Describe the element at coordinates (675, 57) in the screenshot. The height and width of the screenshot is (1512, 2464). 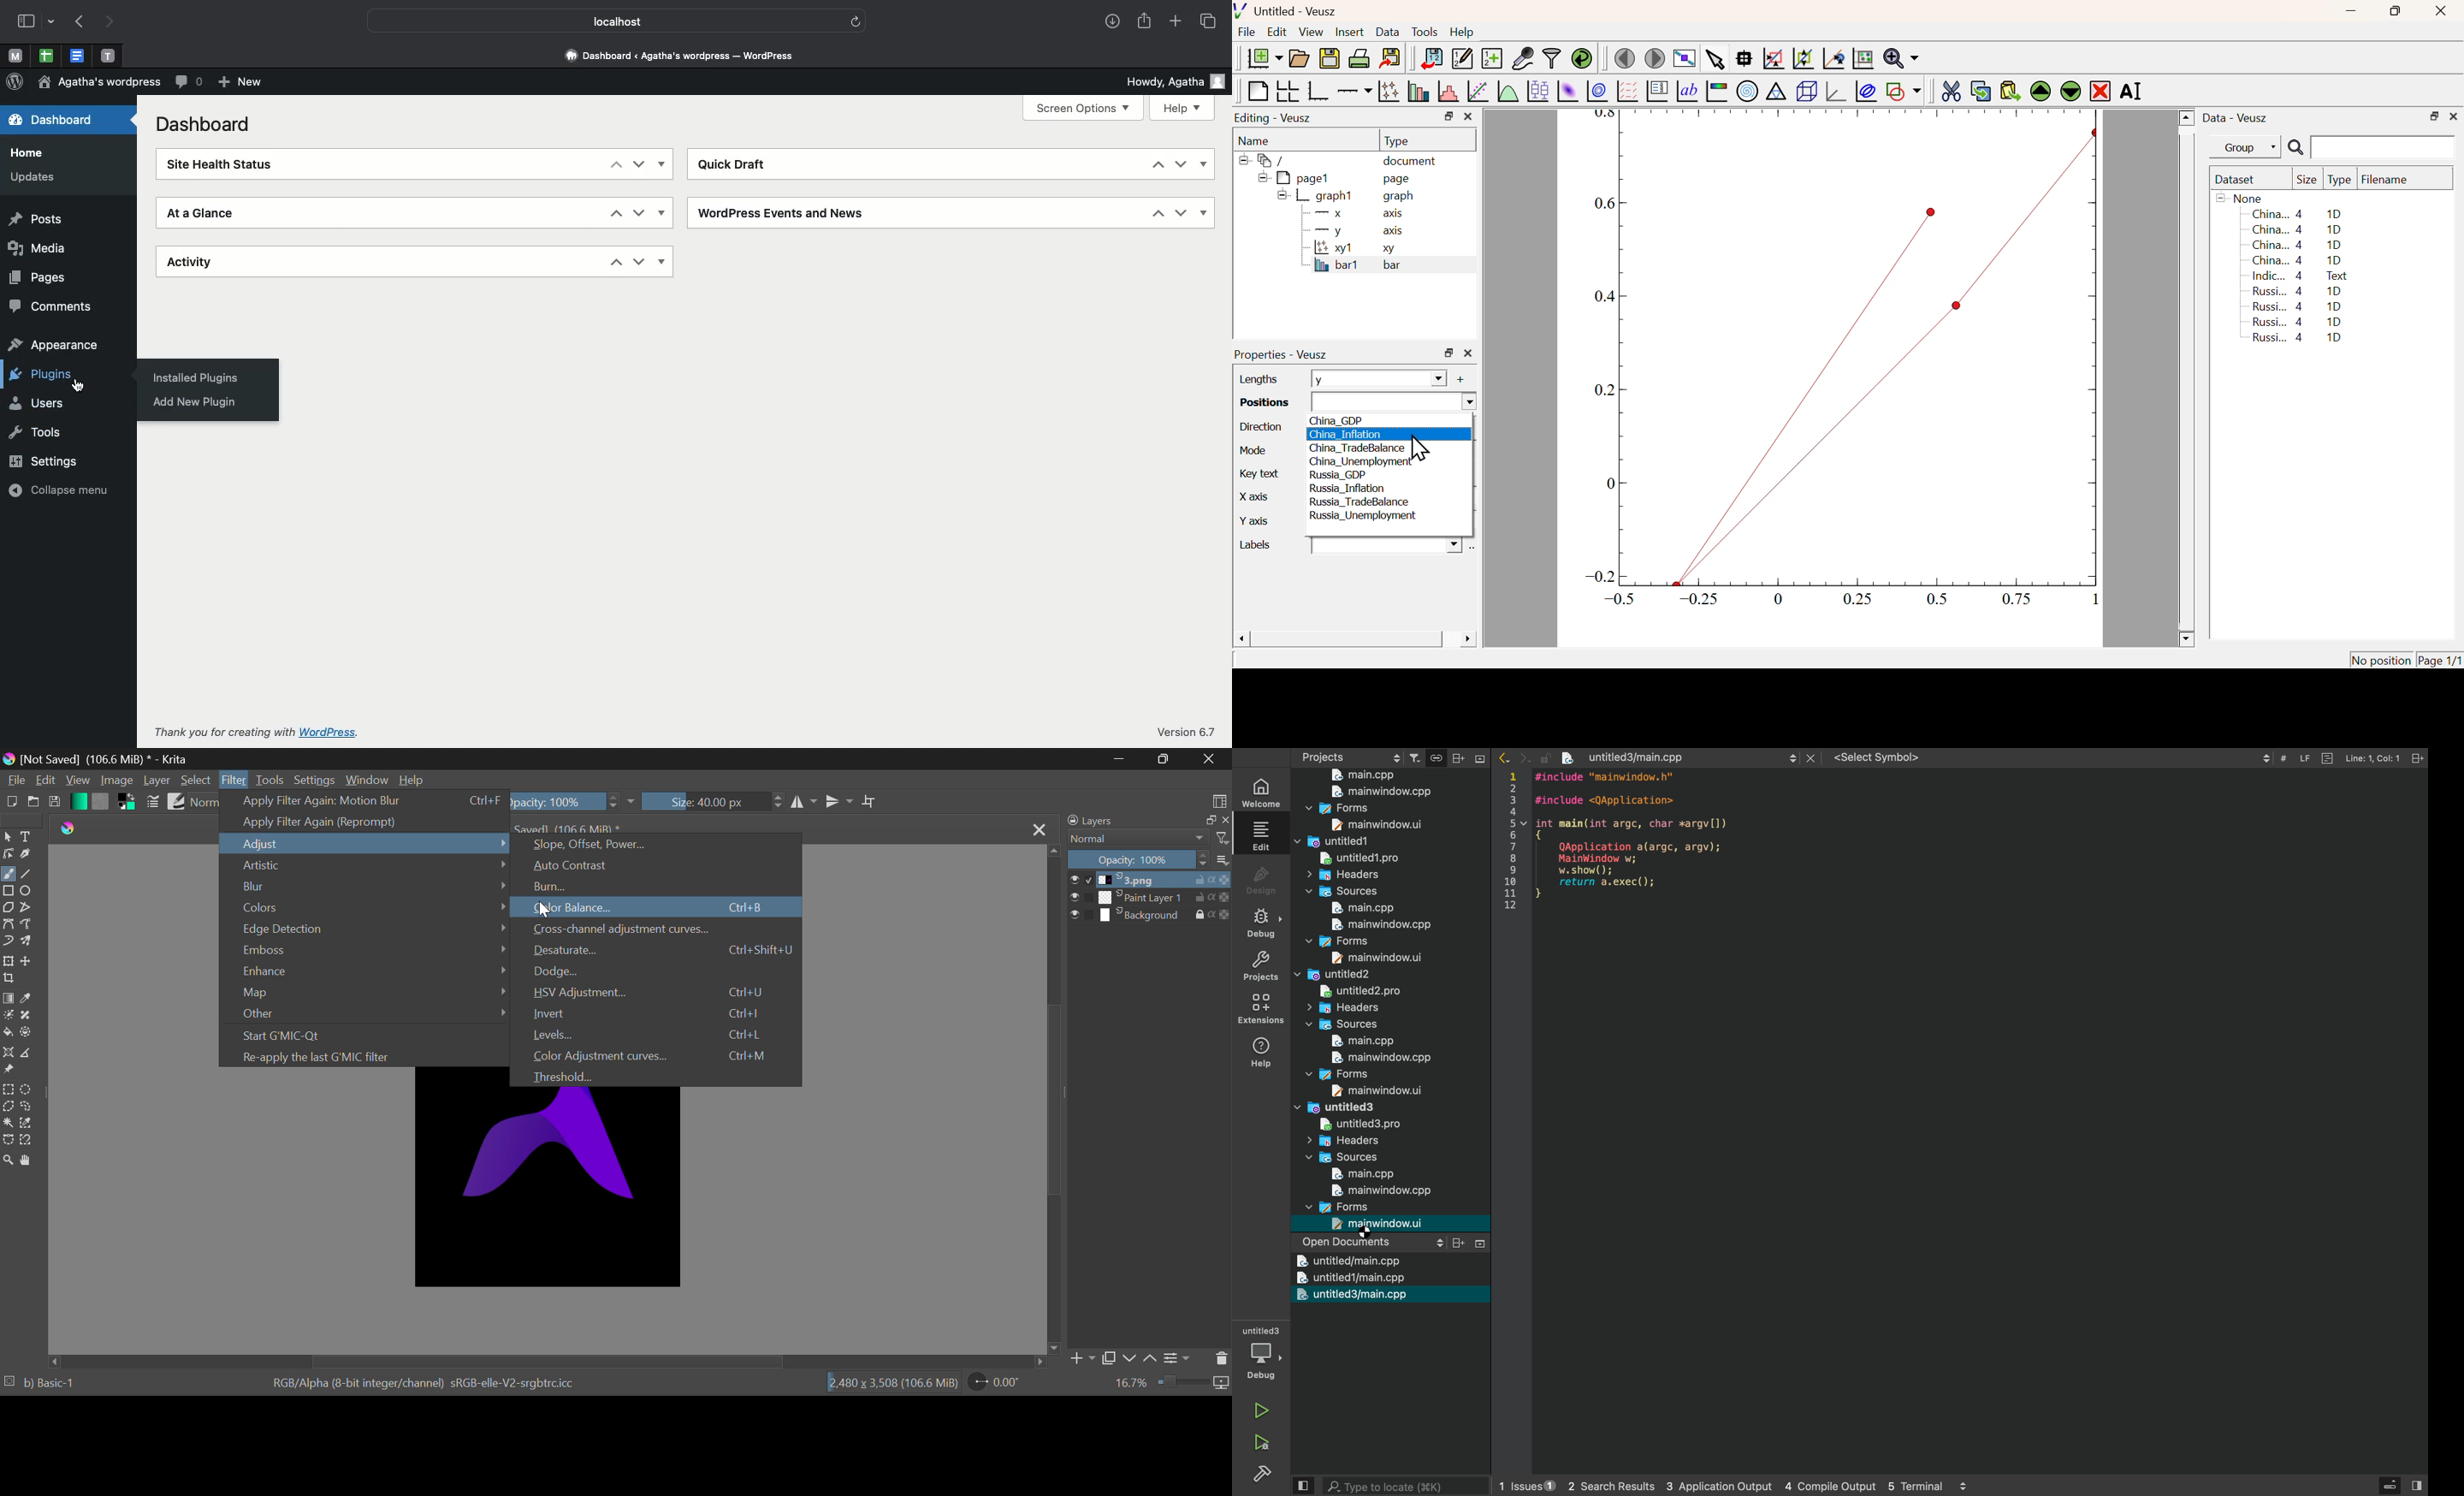
I see `Dashboard` at that location.